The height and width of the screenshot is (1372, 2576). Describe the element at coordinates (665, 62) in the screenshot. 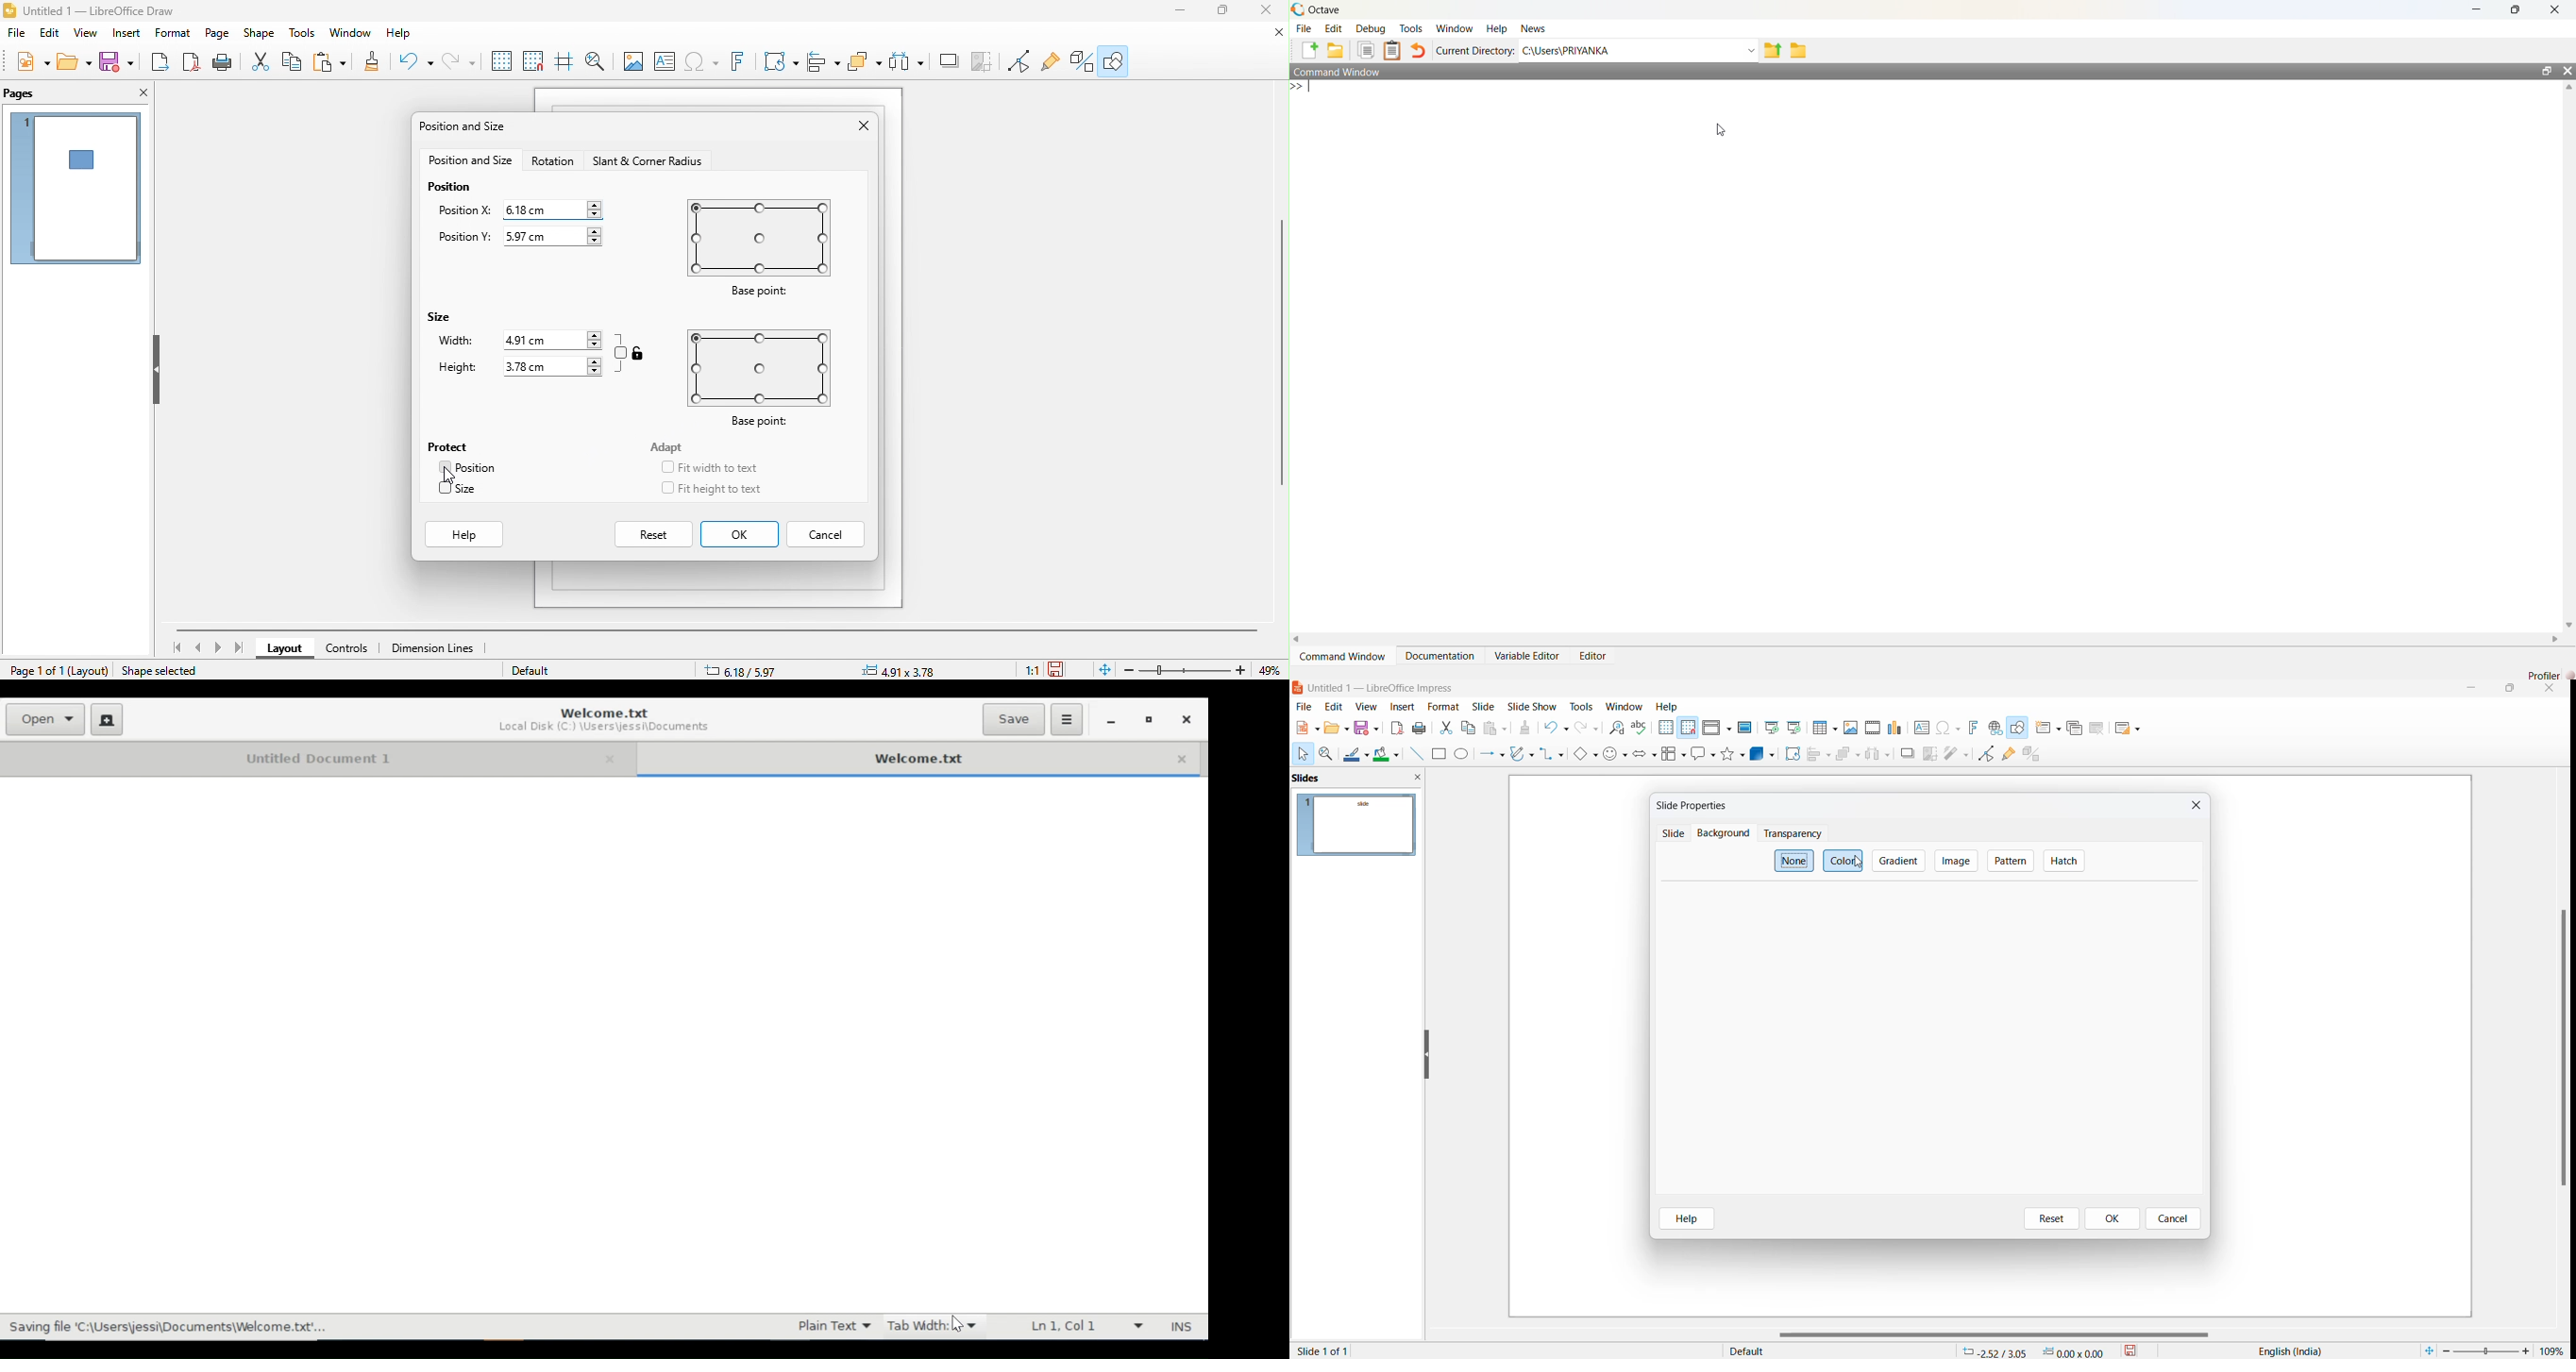

I see `text box` at that location.